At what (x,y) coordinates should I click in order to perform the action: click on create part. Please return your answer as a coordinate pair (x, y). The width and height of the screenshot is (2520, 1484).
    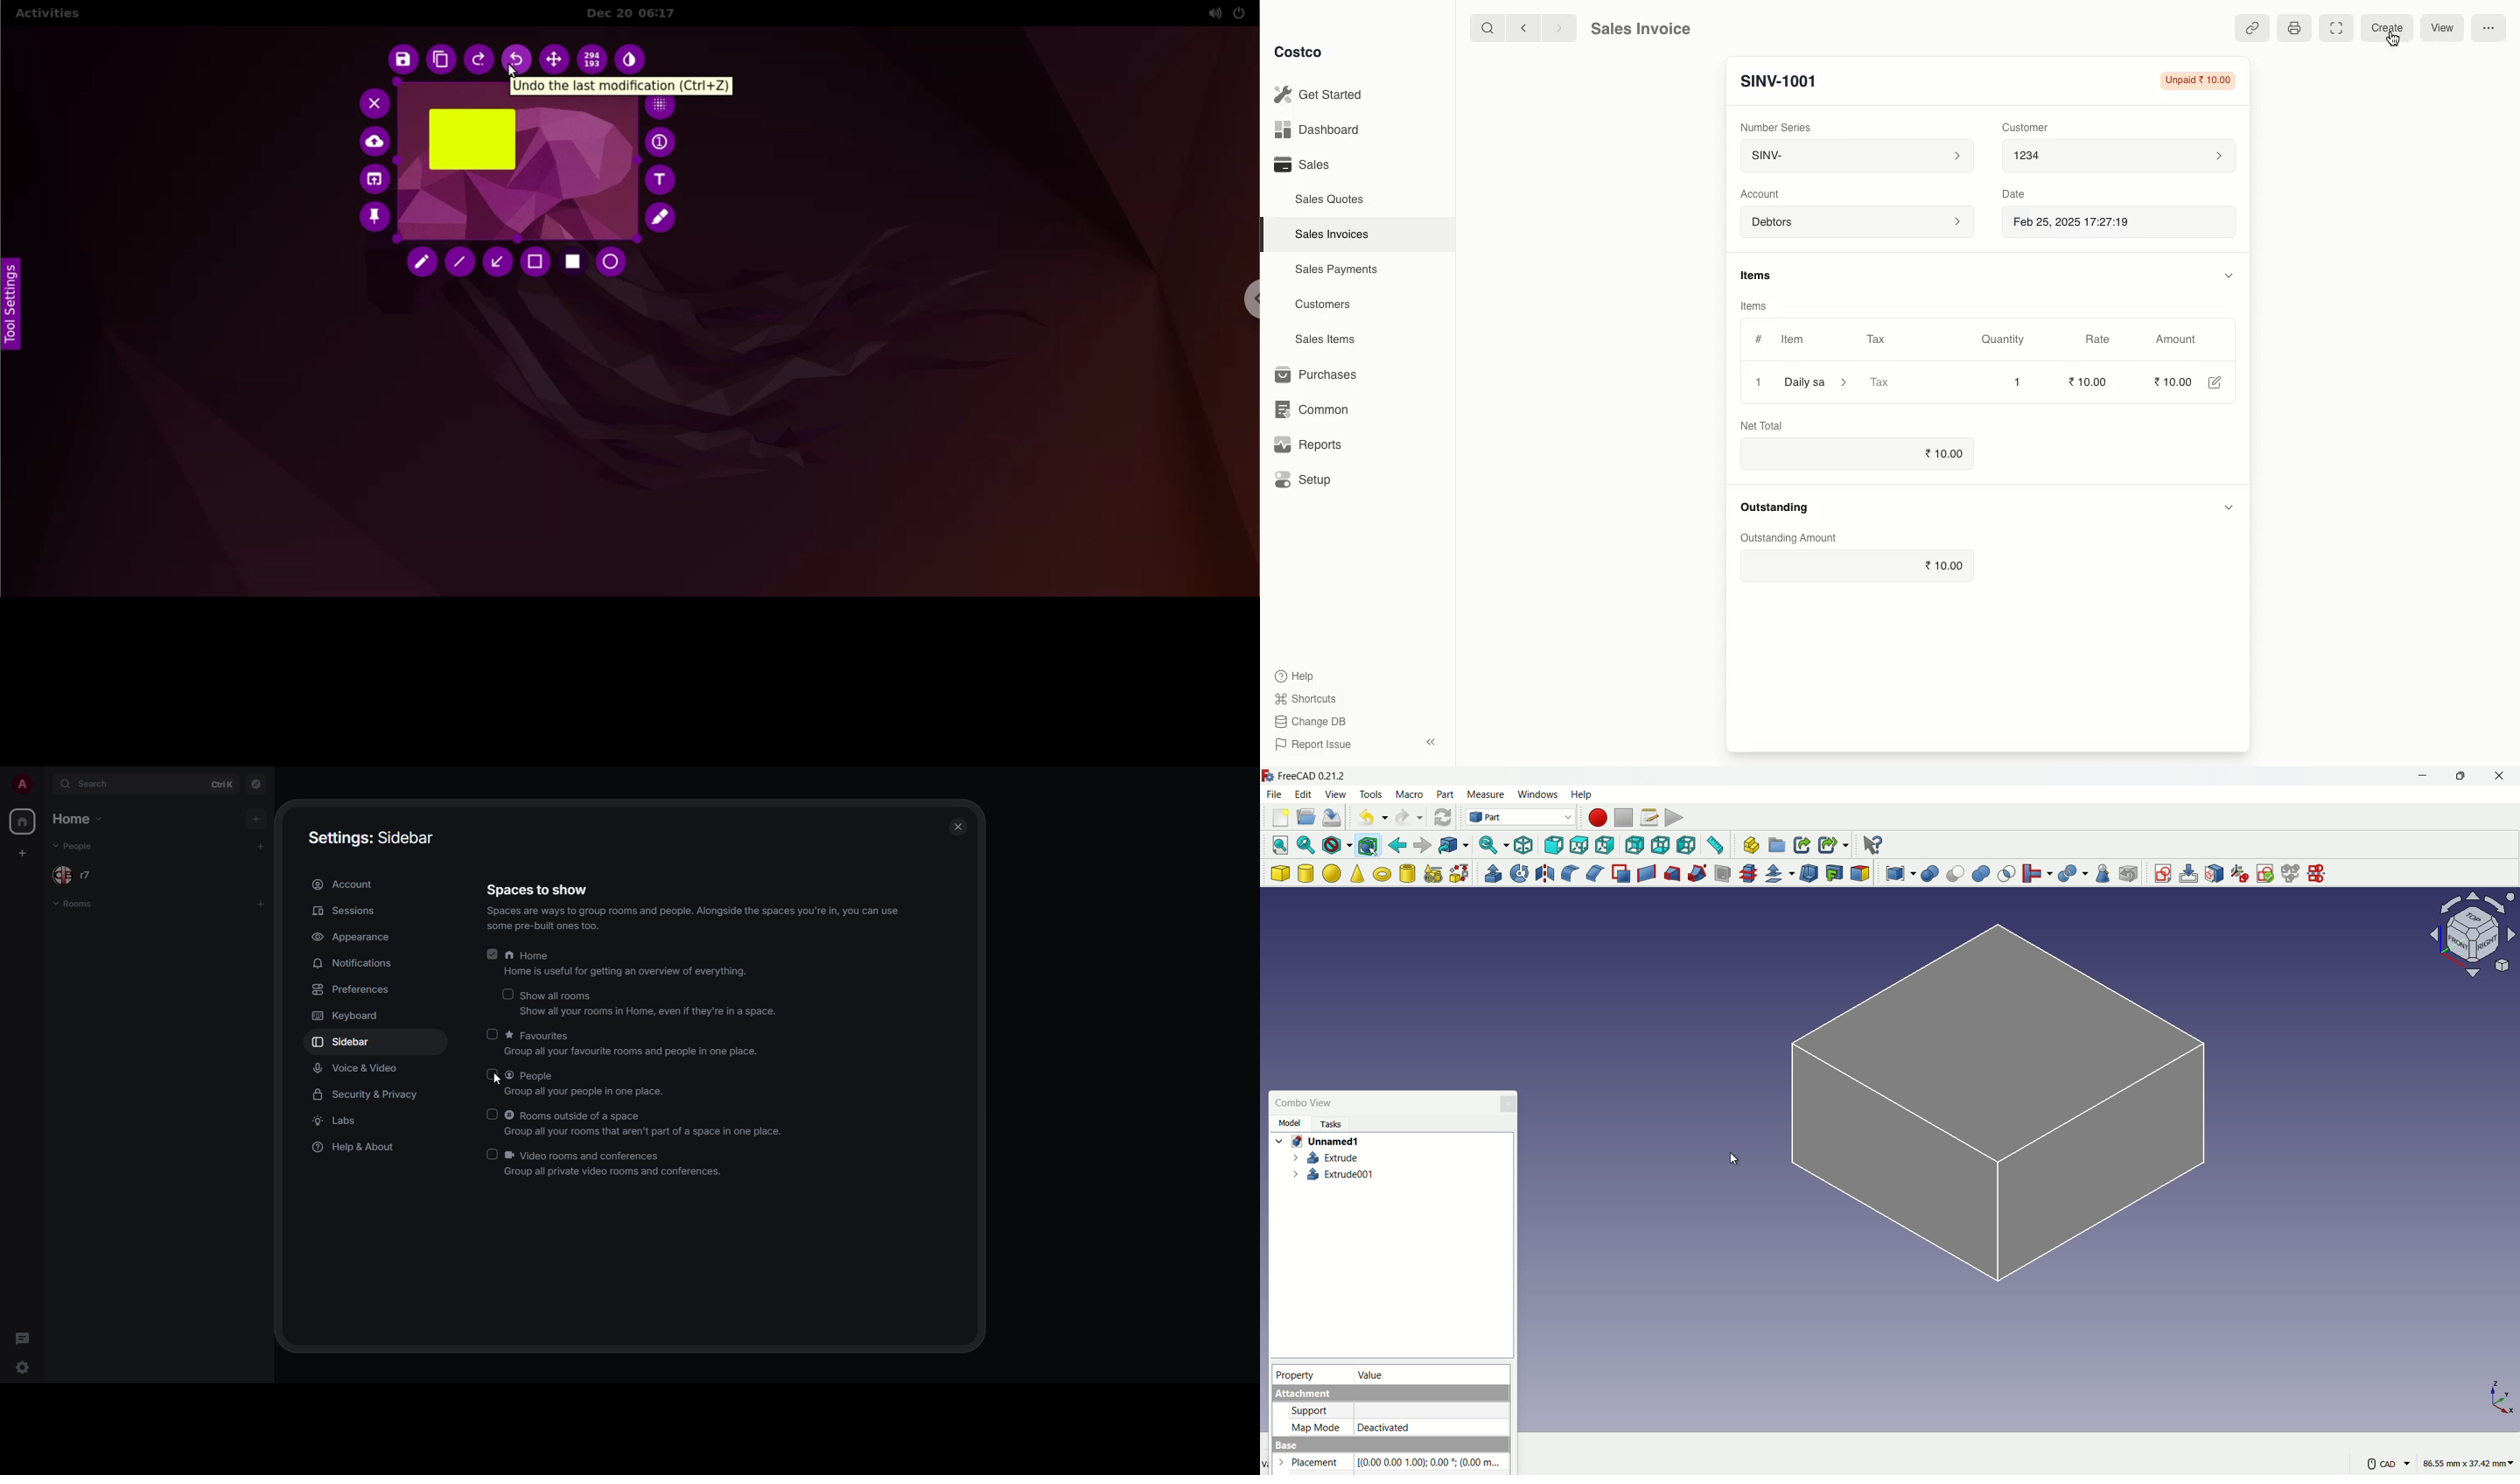
    Looking at the image, I should click on (1752, 844).